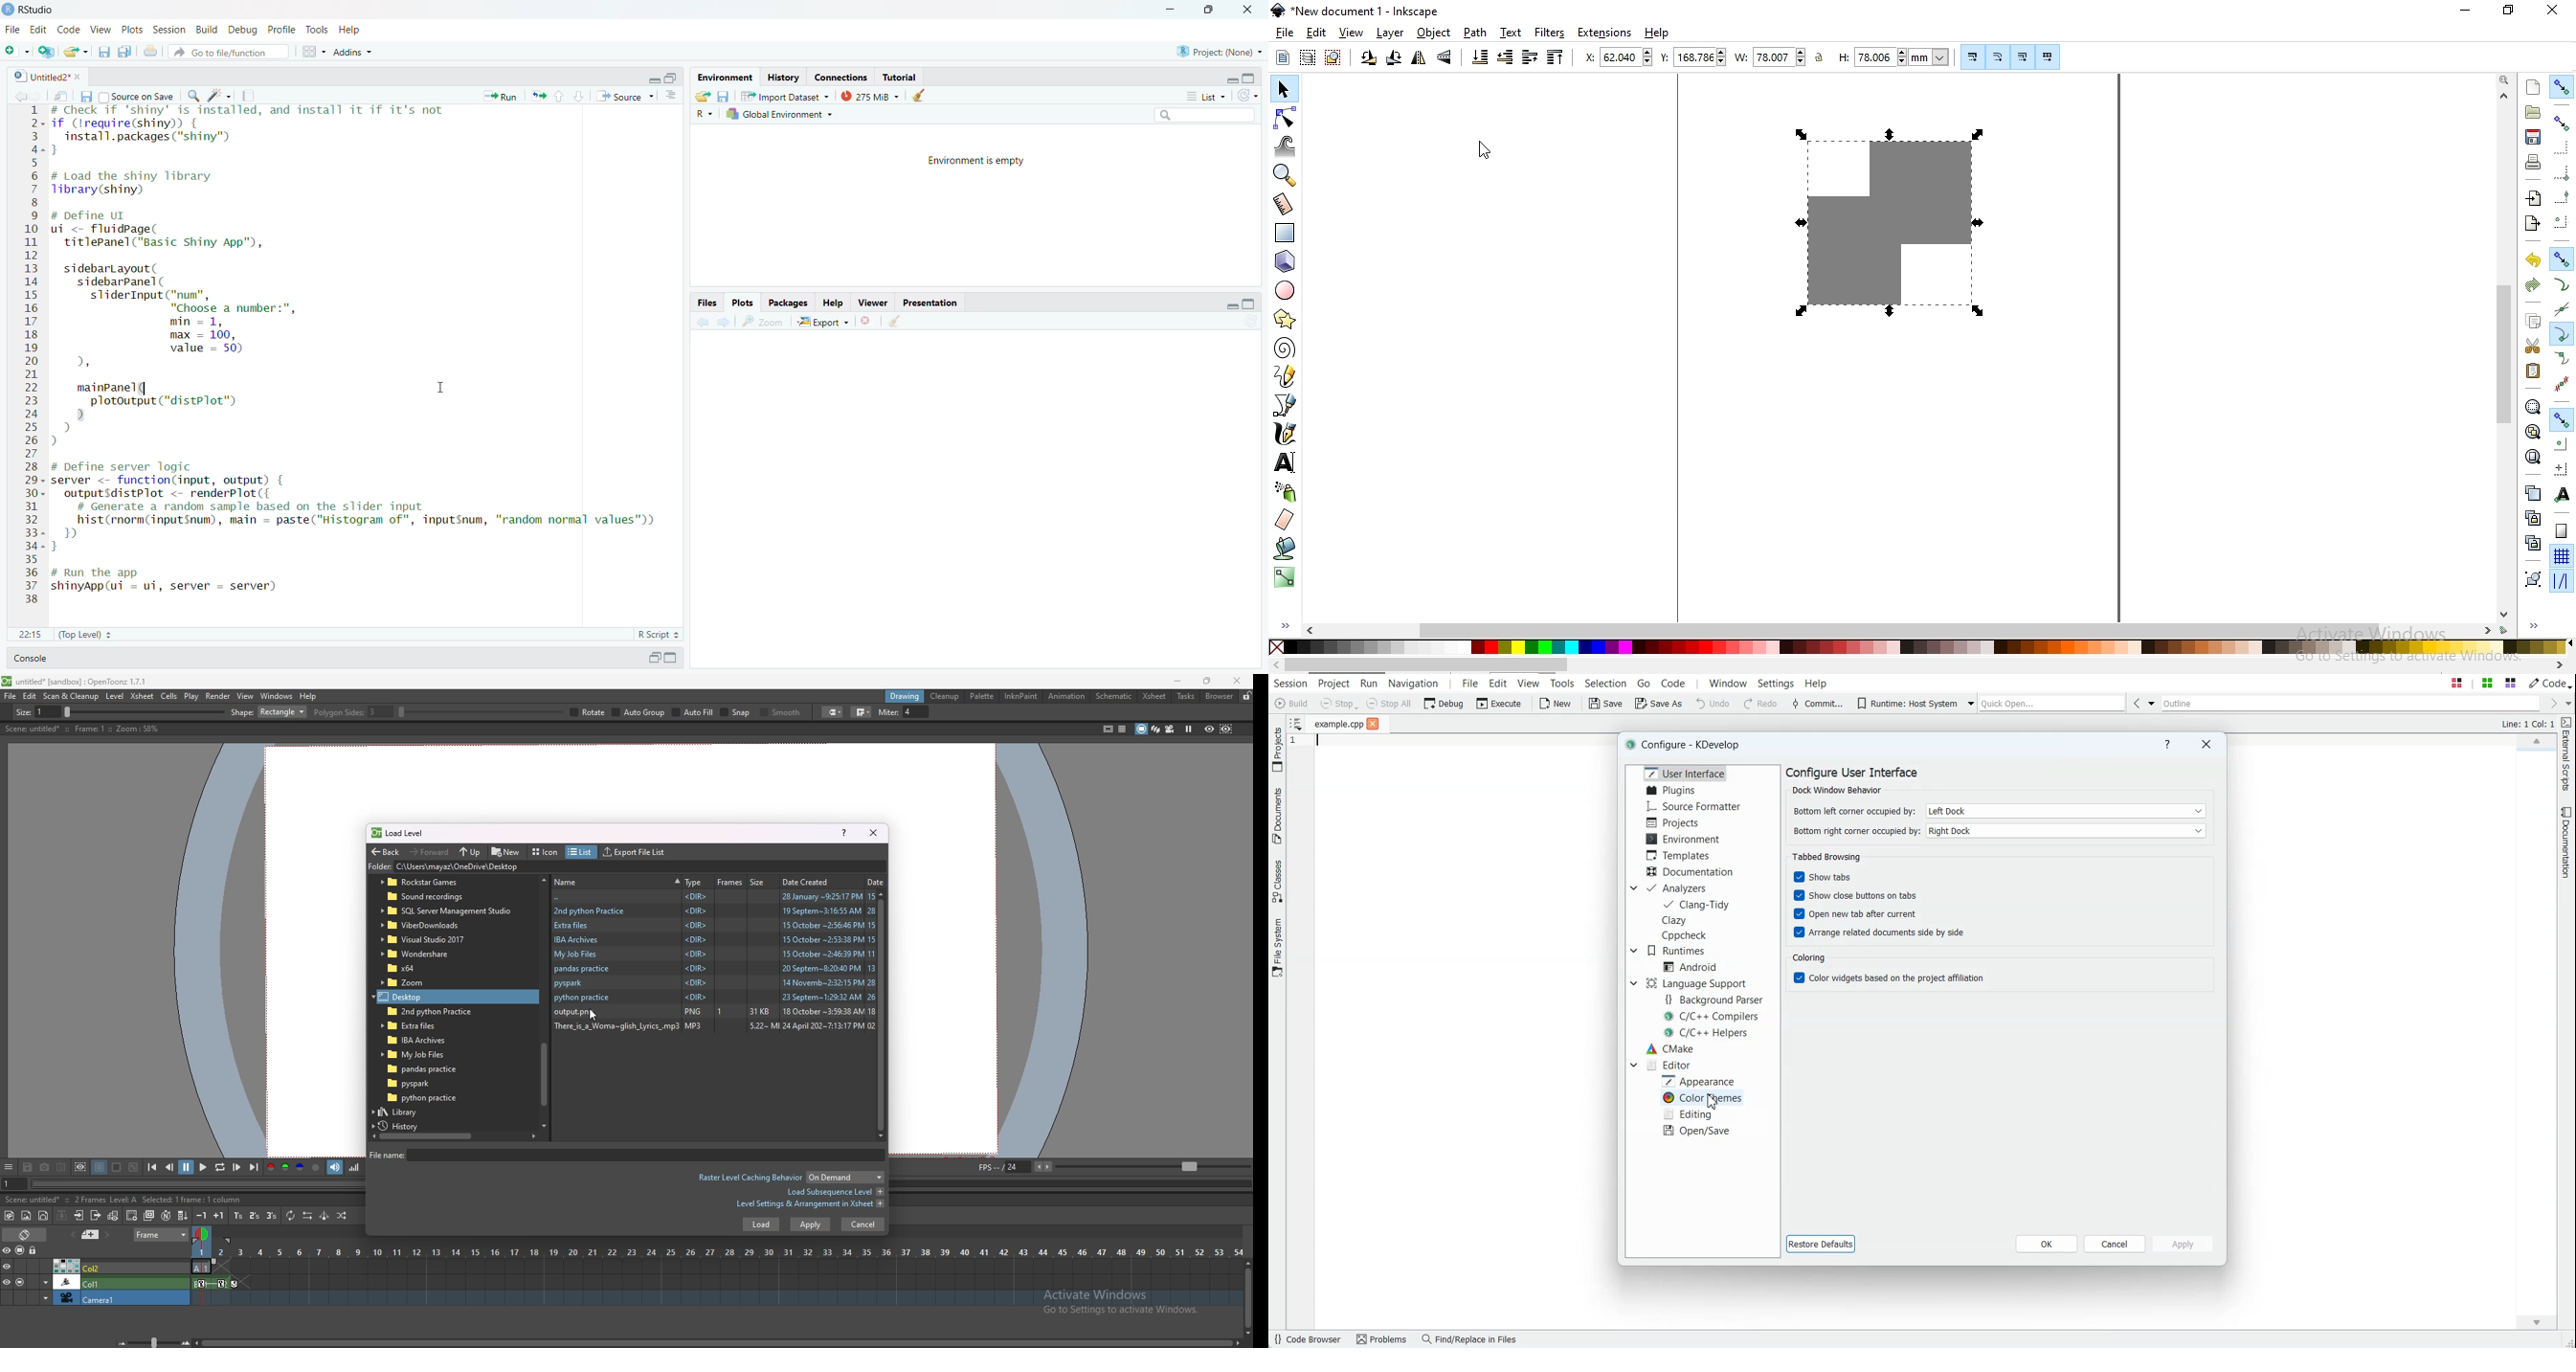 Image resolution: width=2576 pixels, height=1372 pixels. I want to click on cap, so click(1061, 713).